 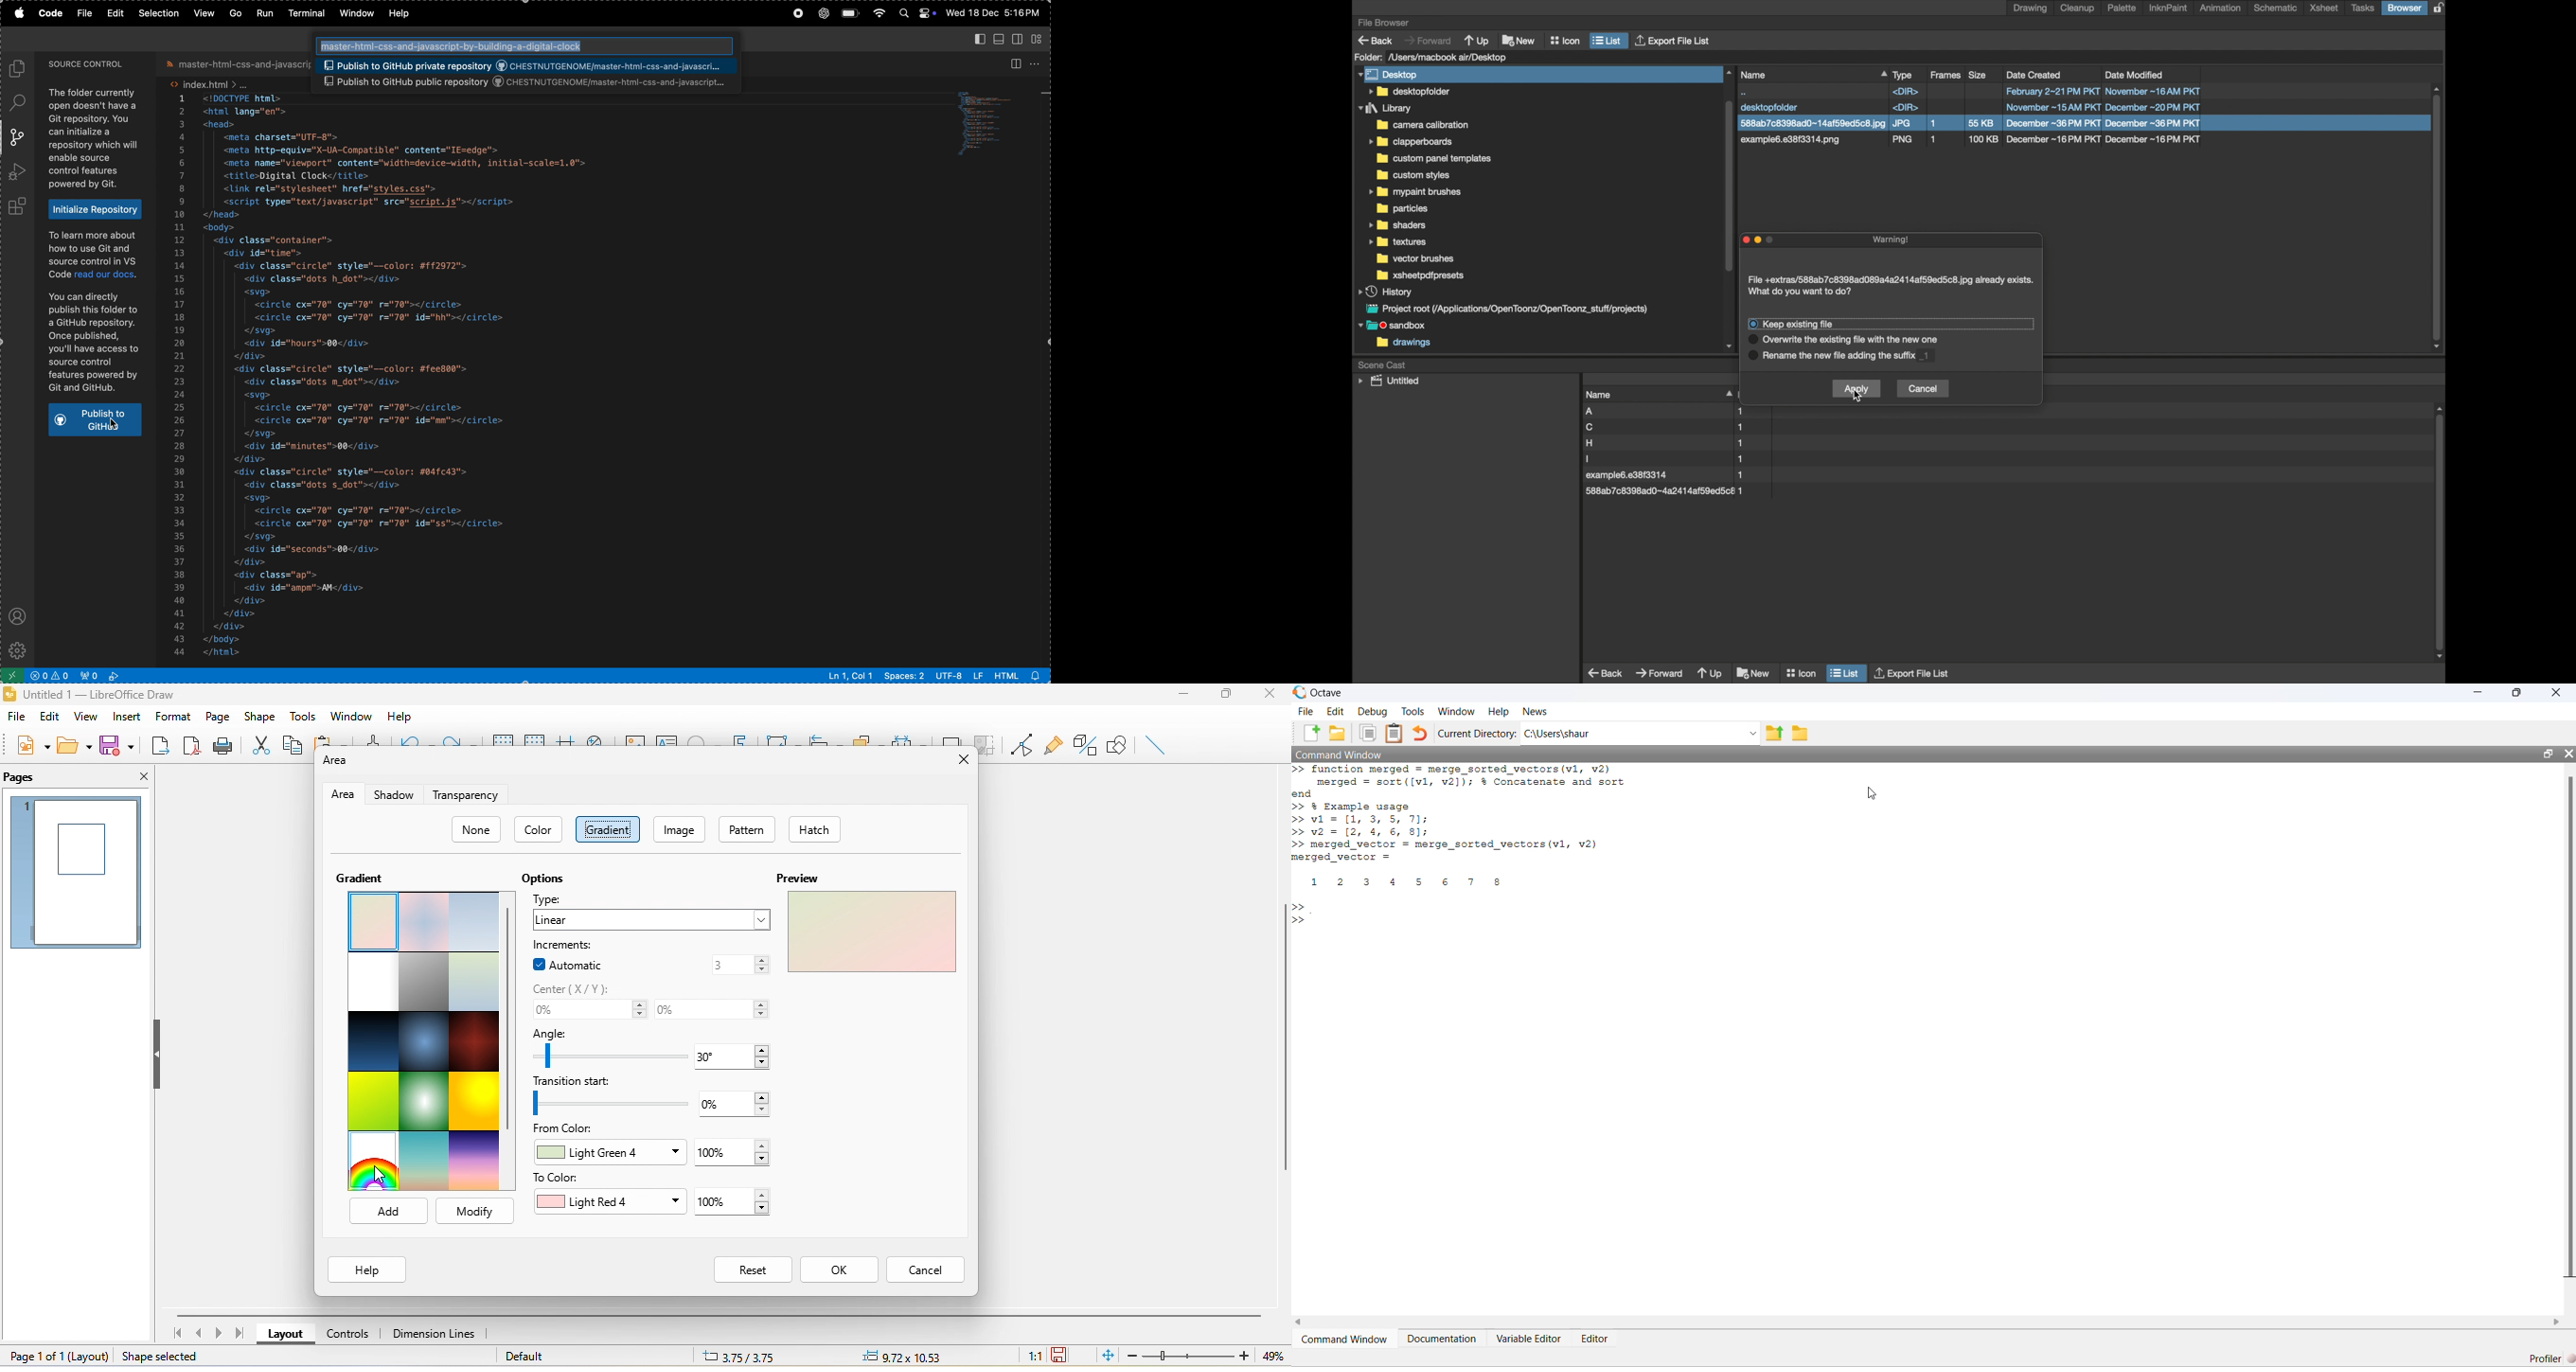 What do you see at coordinates (262, 536) in the screenshot?
I see `</svg>` at bounding box center [262, 536].